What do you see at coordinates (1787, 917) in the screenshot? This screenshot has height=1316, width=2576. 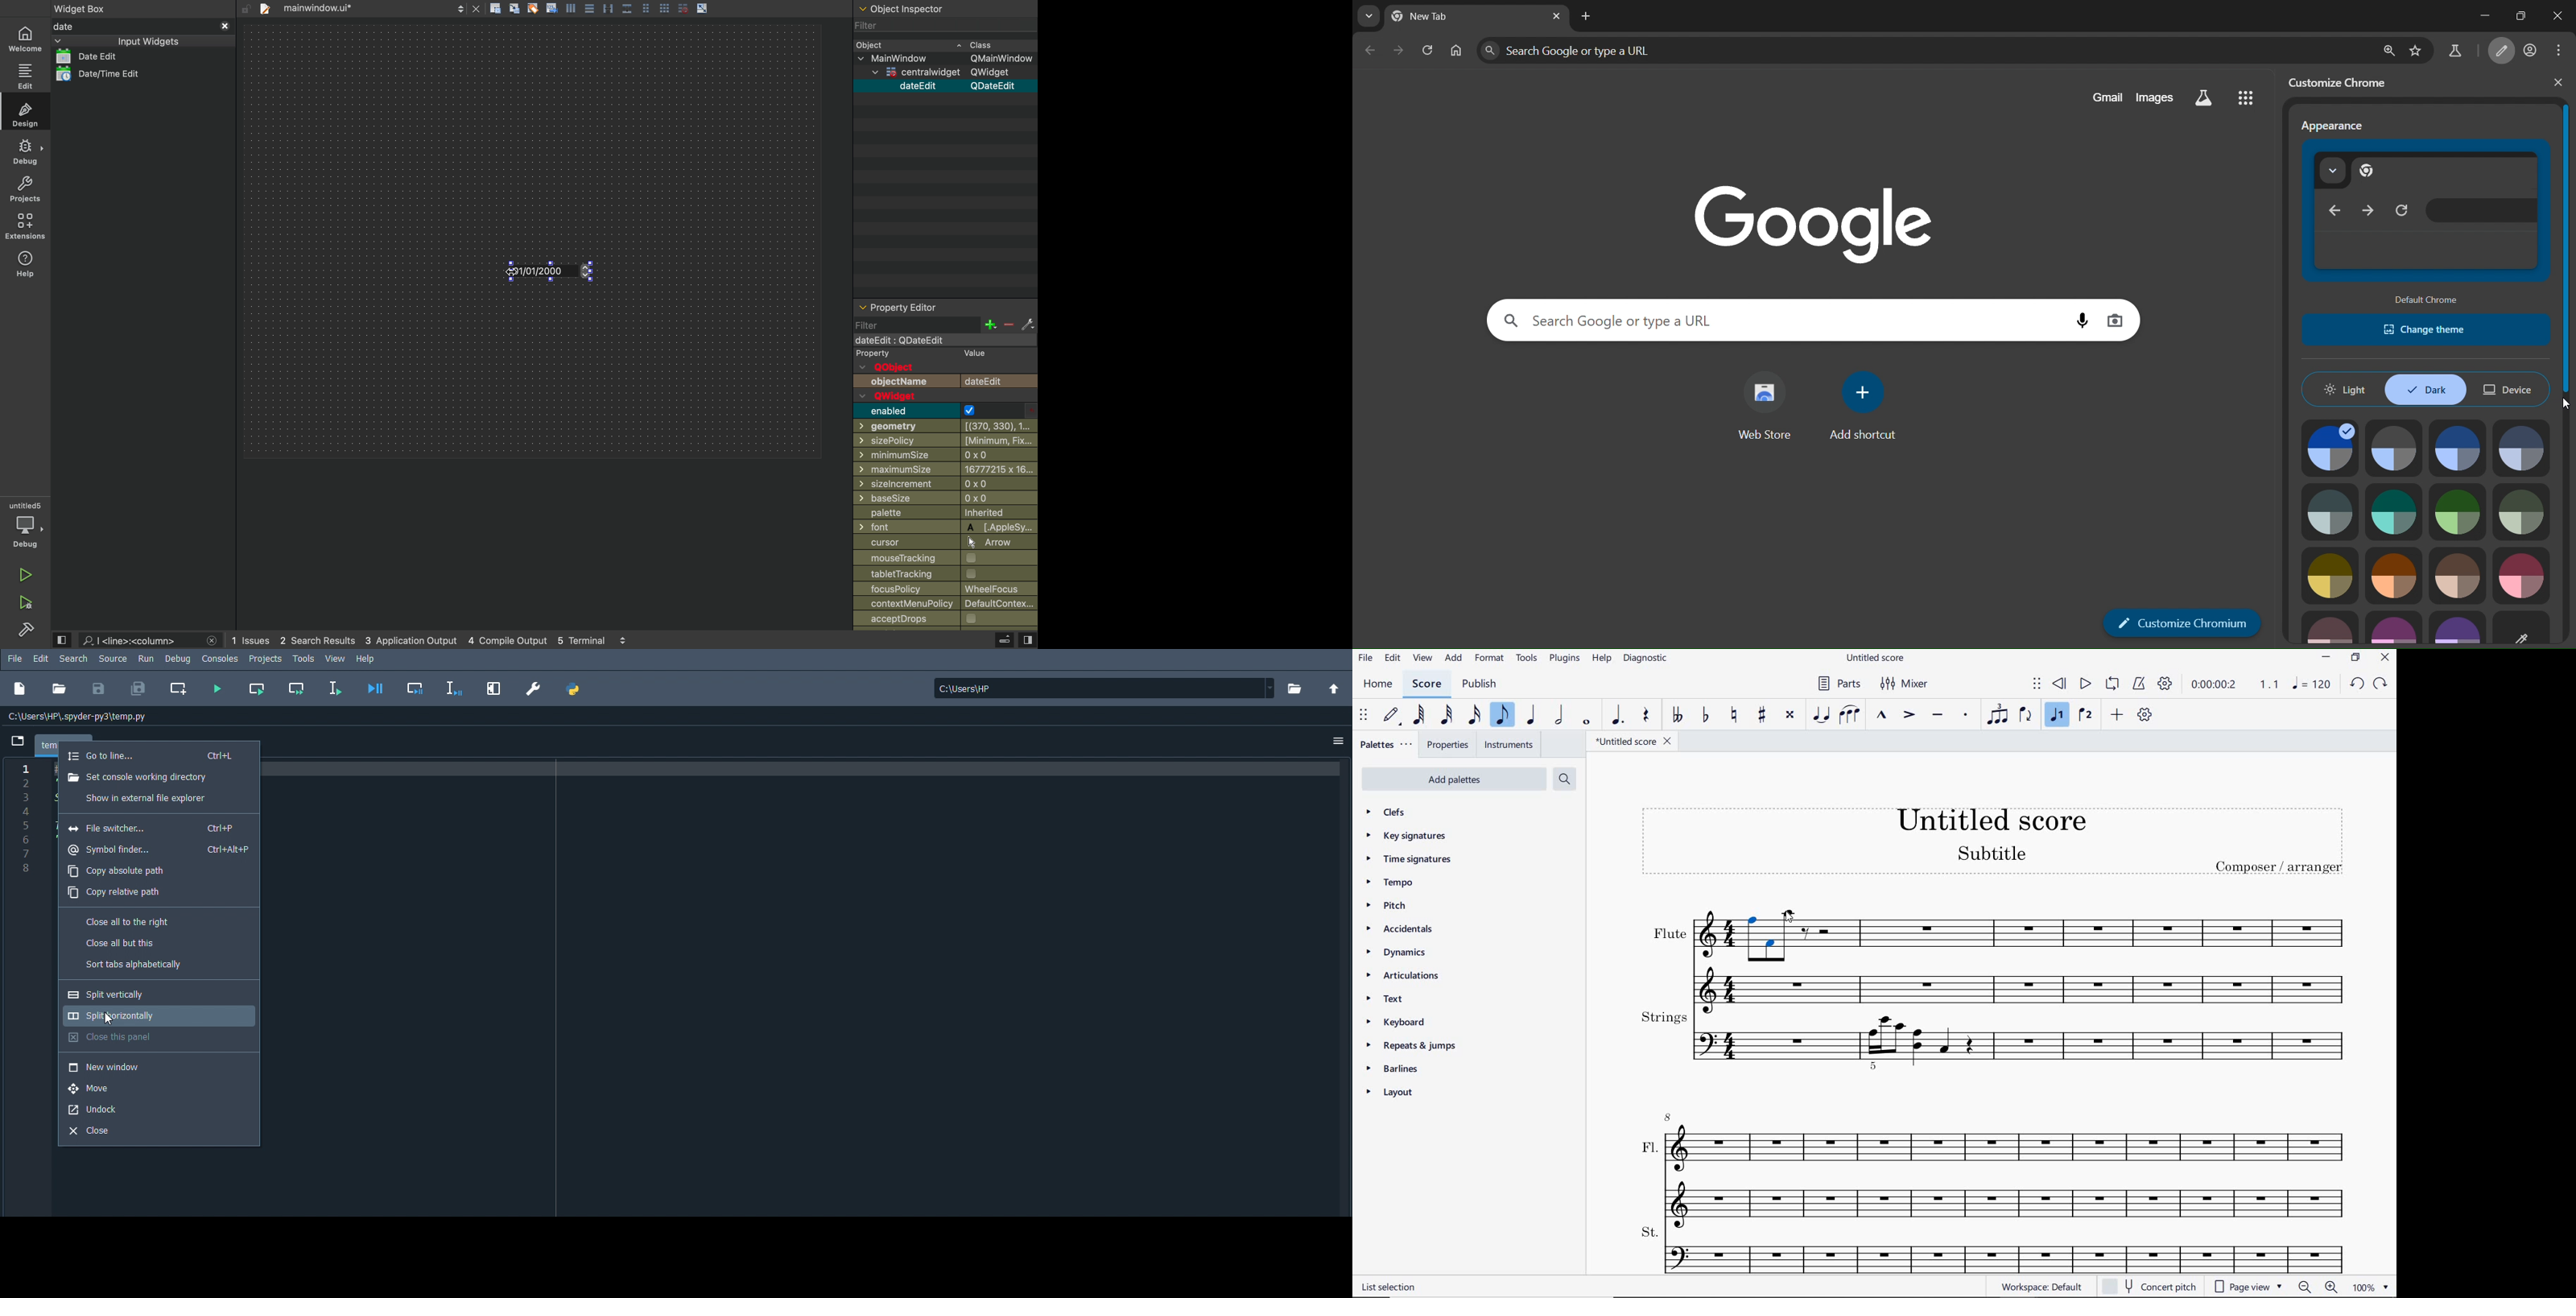 I see `cursor` at bounding box center [1787, 917].